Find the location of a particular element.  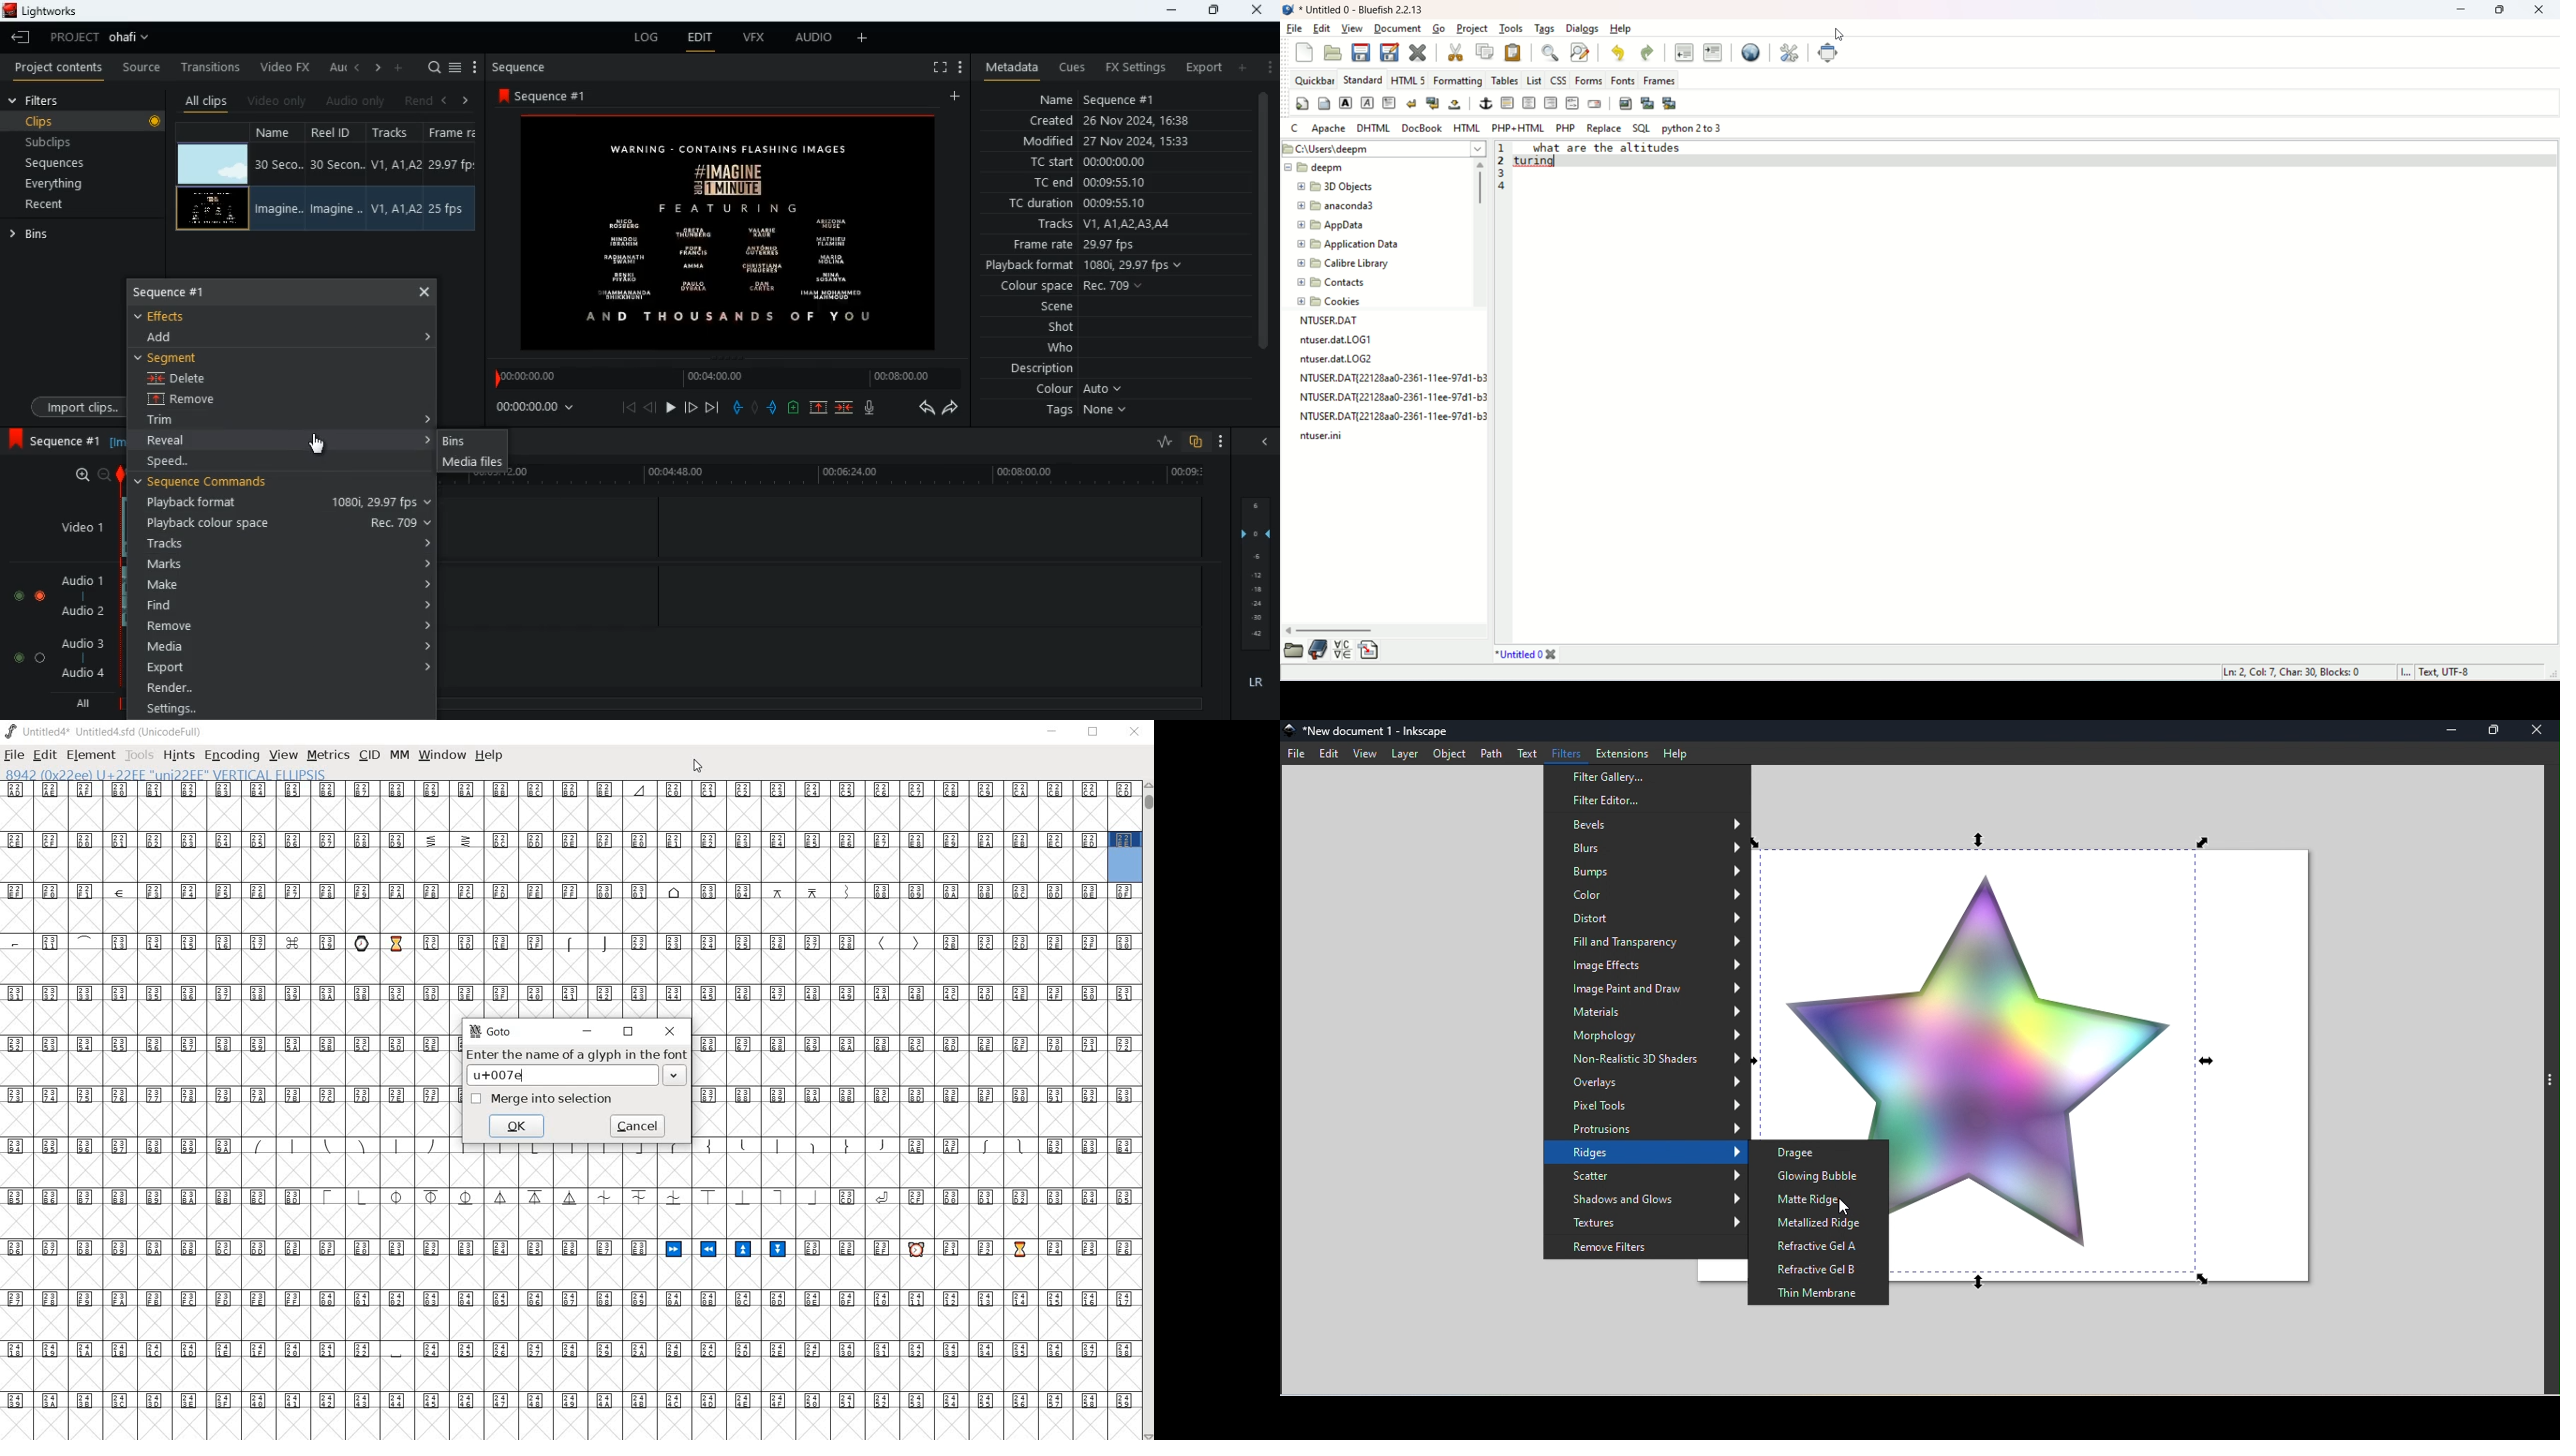

contacts is located at coordinates (1332, 283).